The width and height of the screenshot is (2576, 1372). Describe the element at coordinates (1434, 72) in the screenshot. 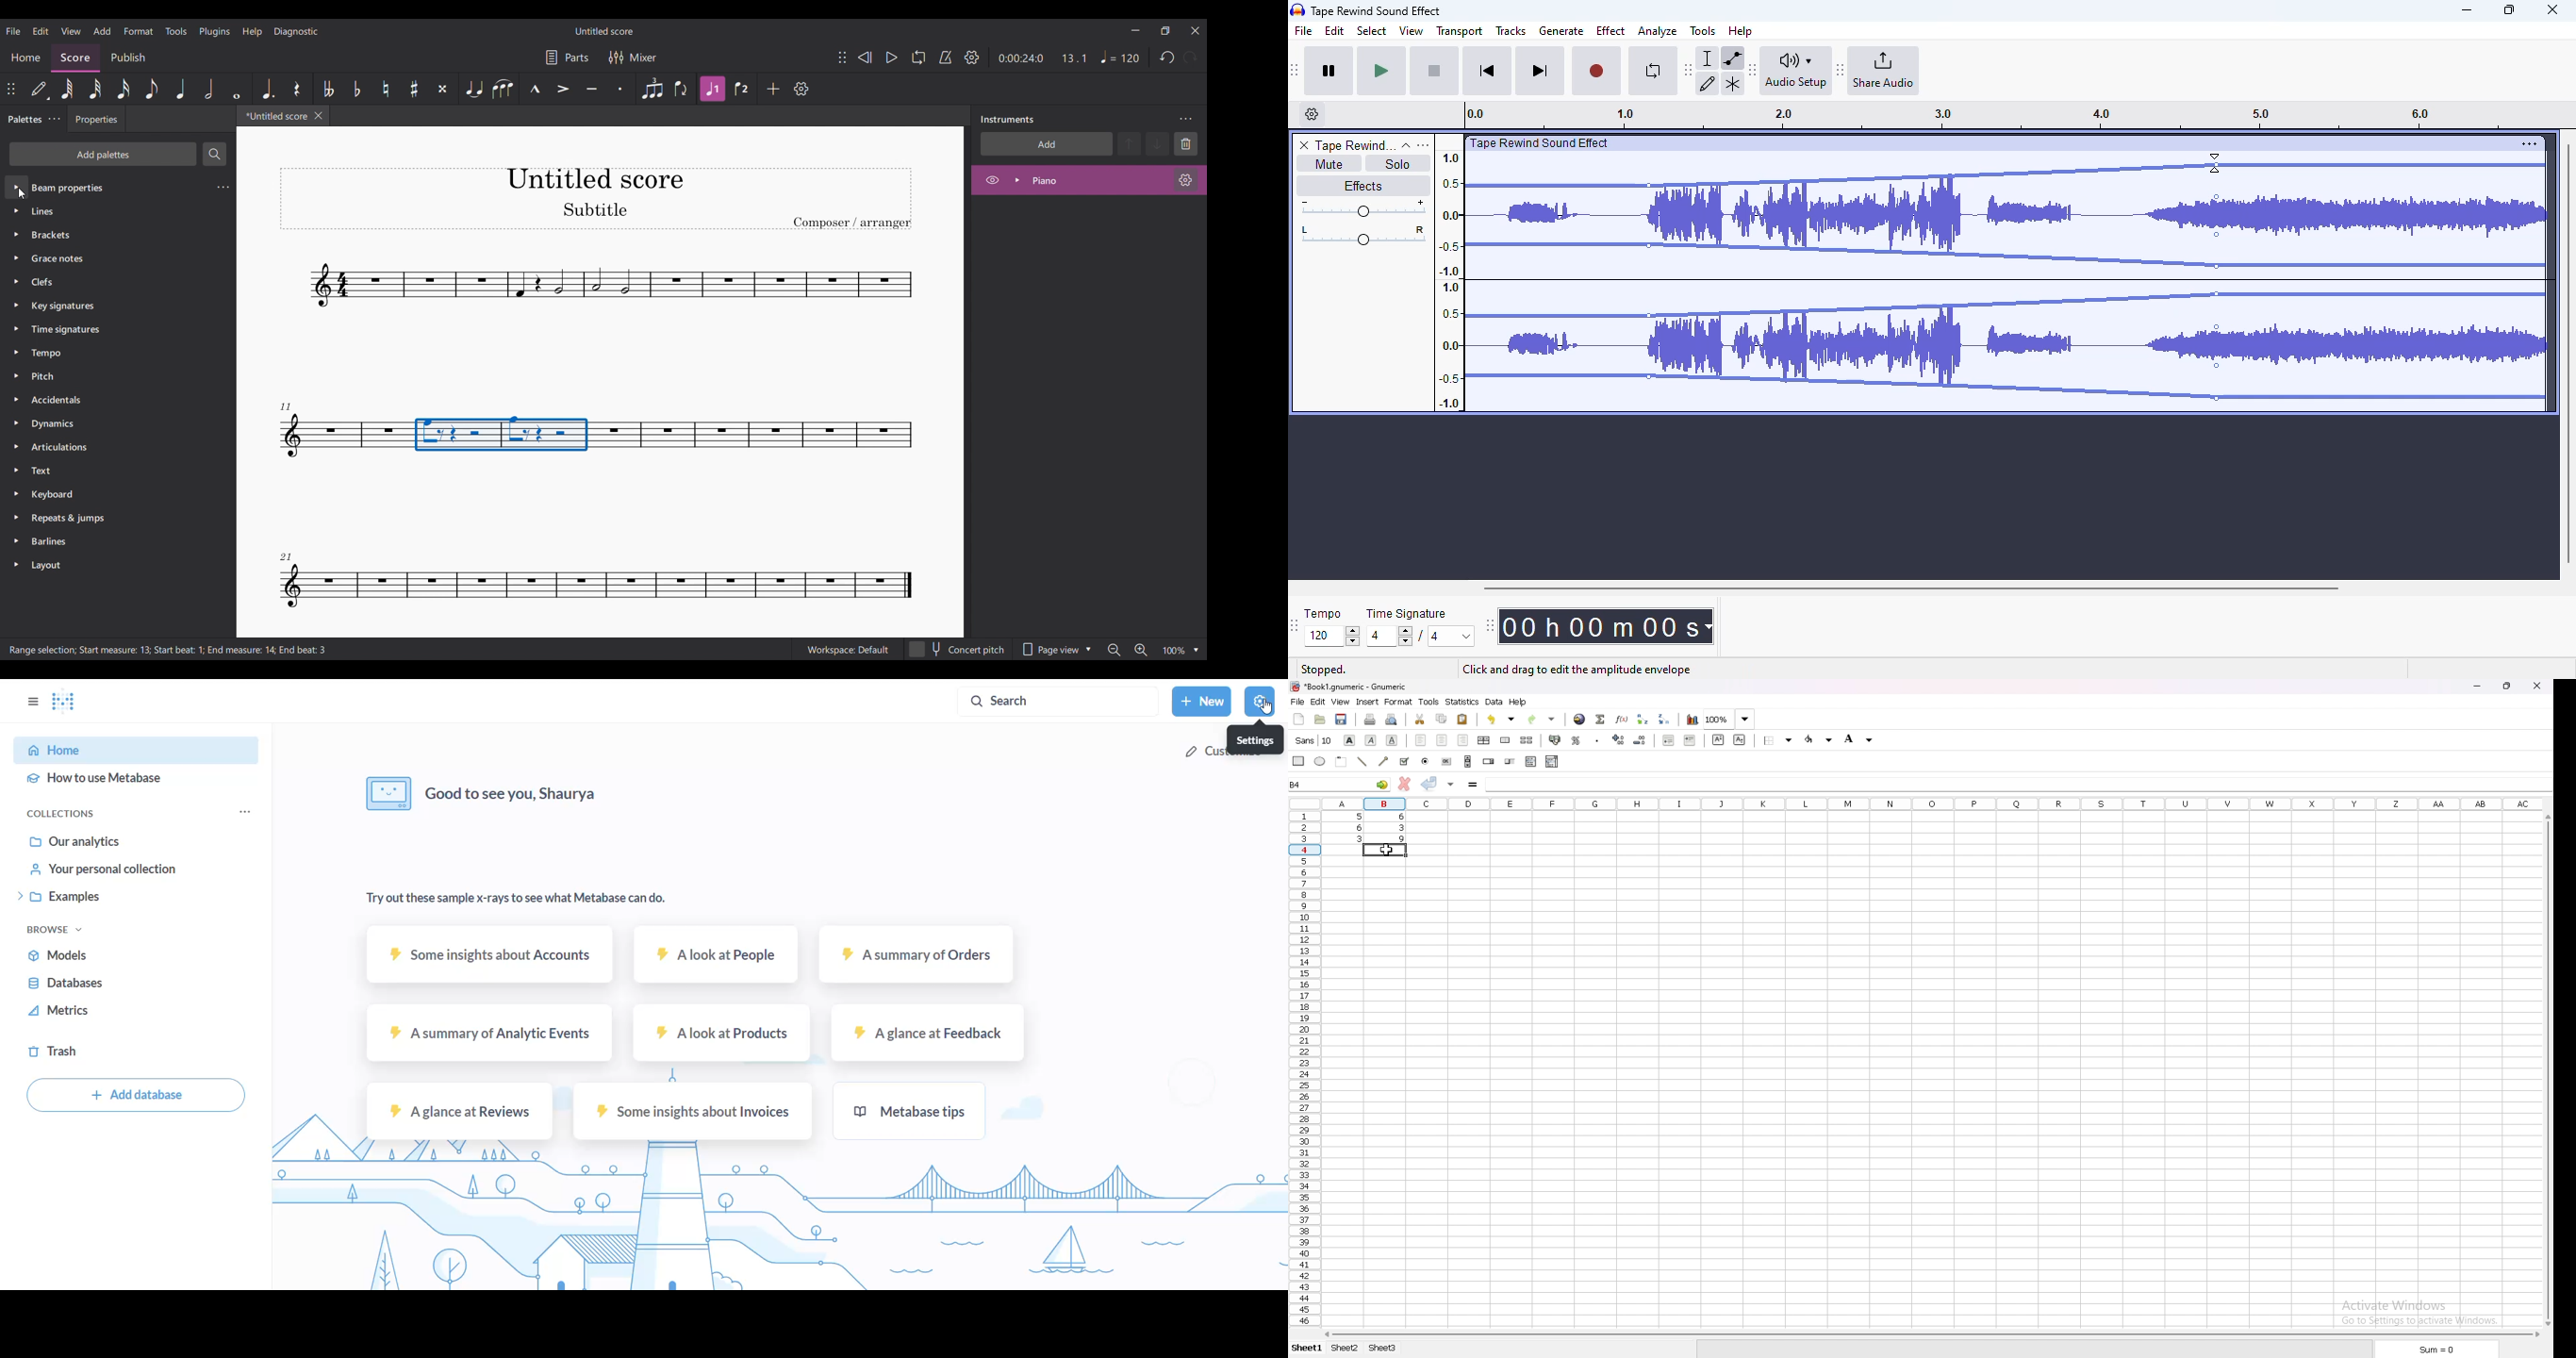

I see `stop` at that location.